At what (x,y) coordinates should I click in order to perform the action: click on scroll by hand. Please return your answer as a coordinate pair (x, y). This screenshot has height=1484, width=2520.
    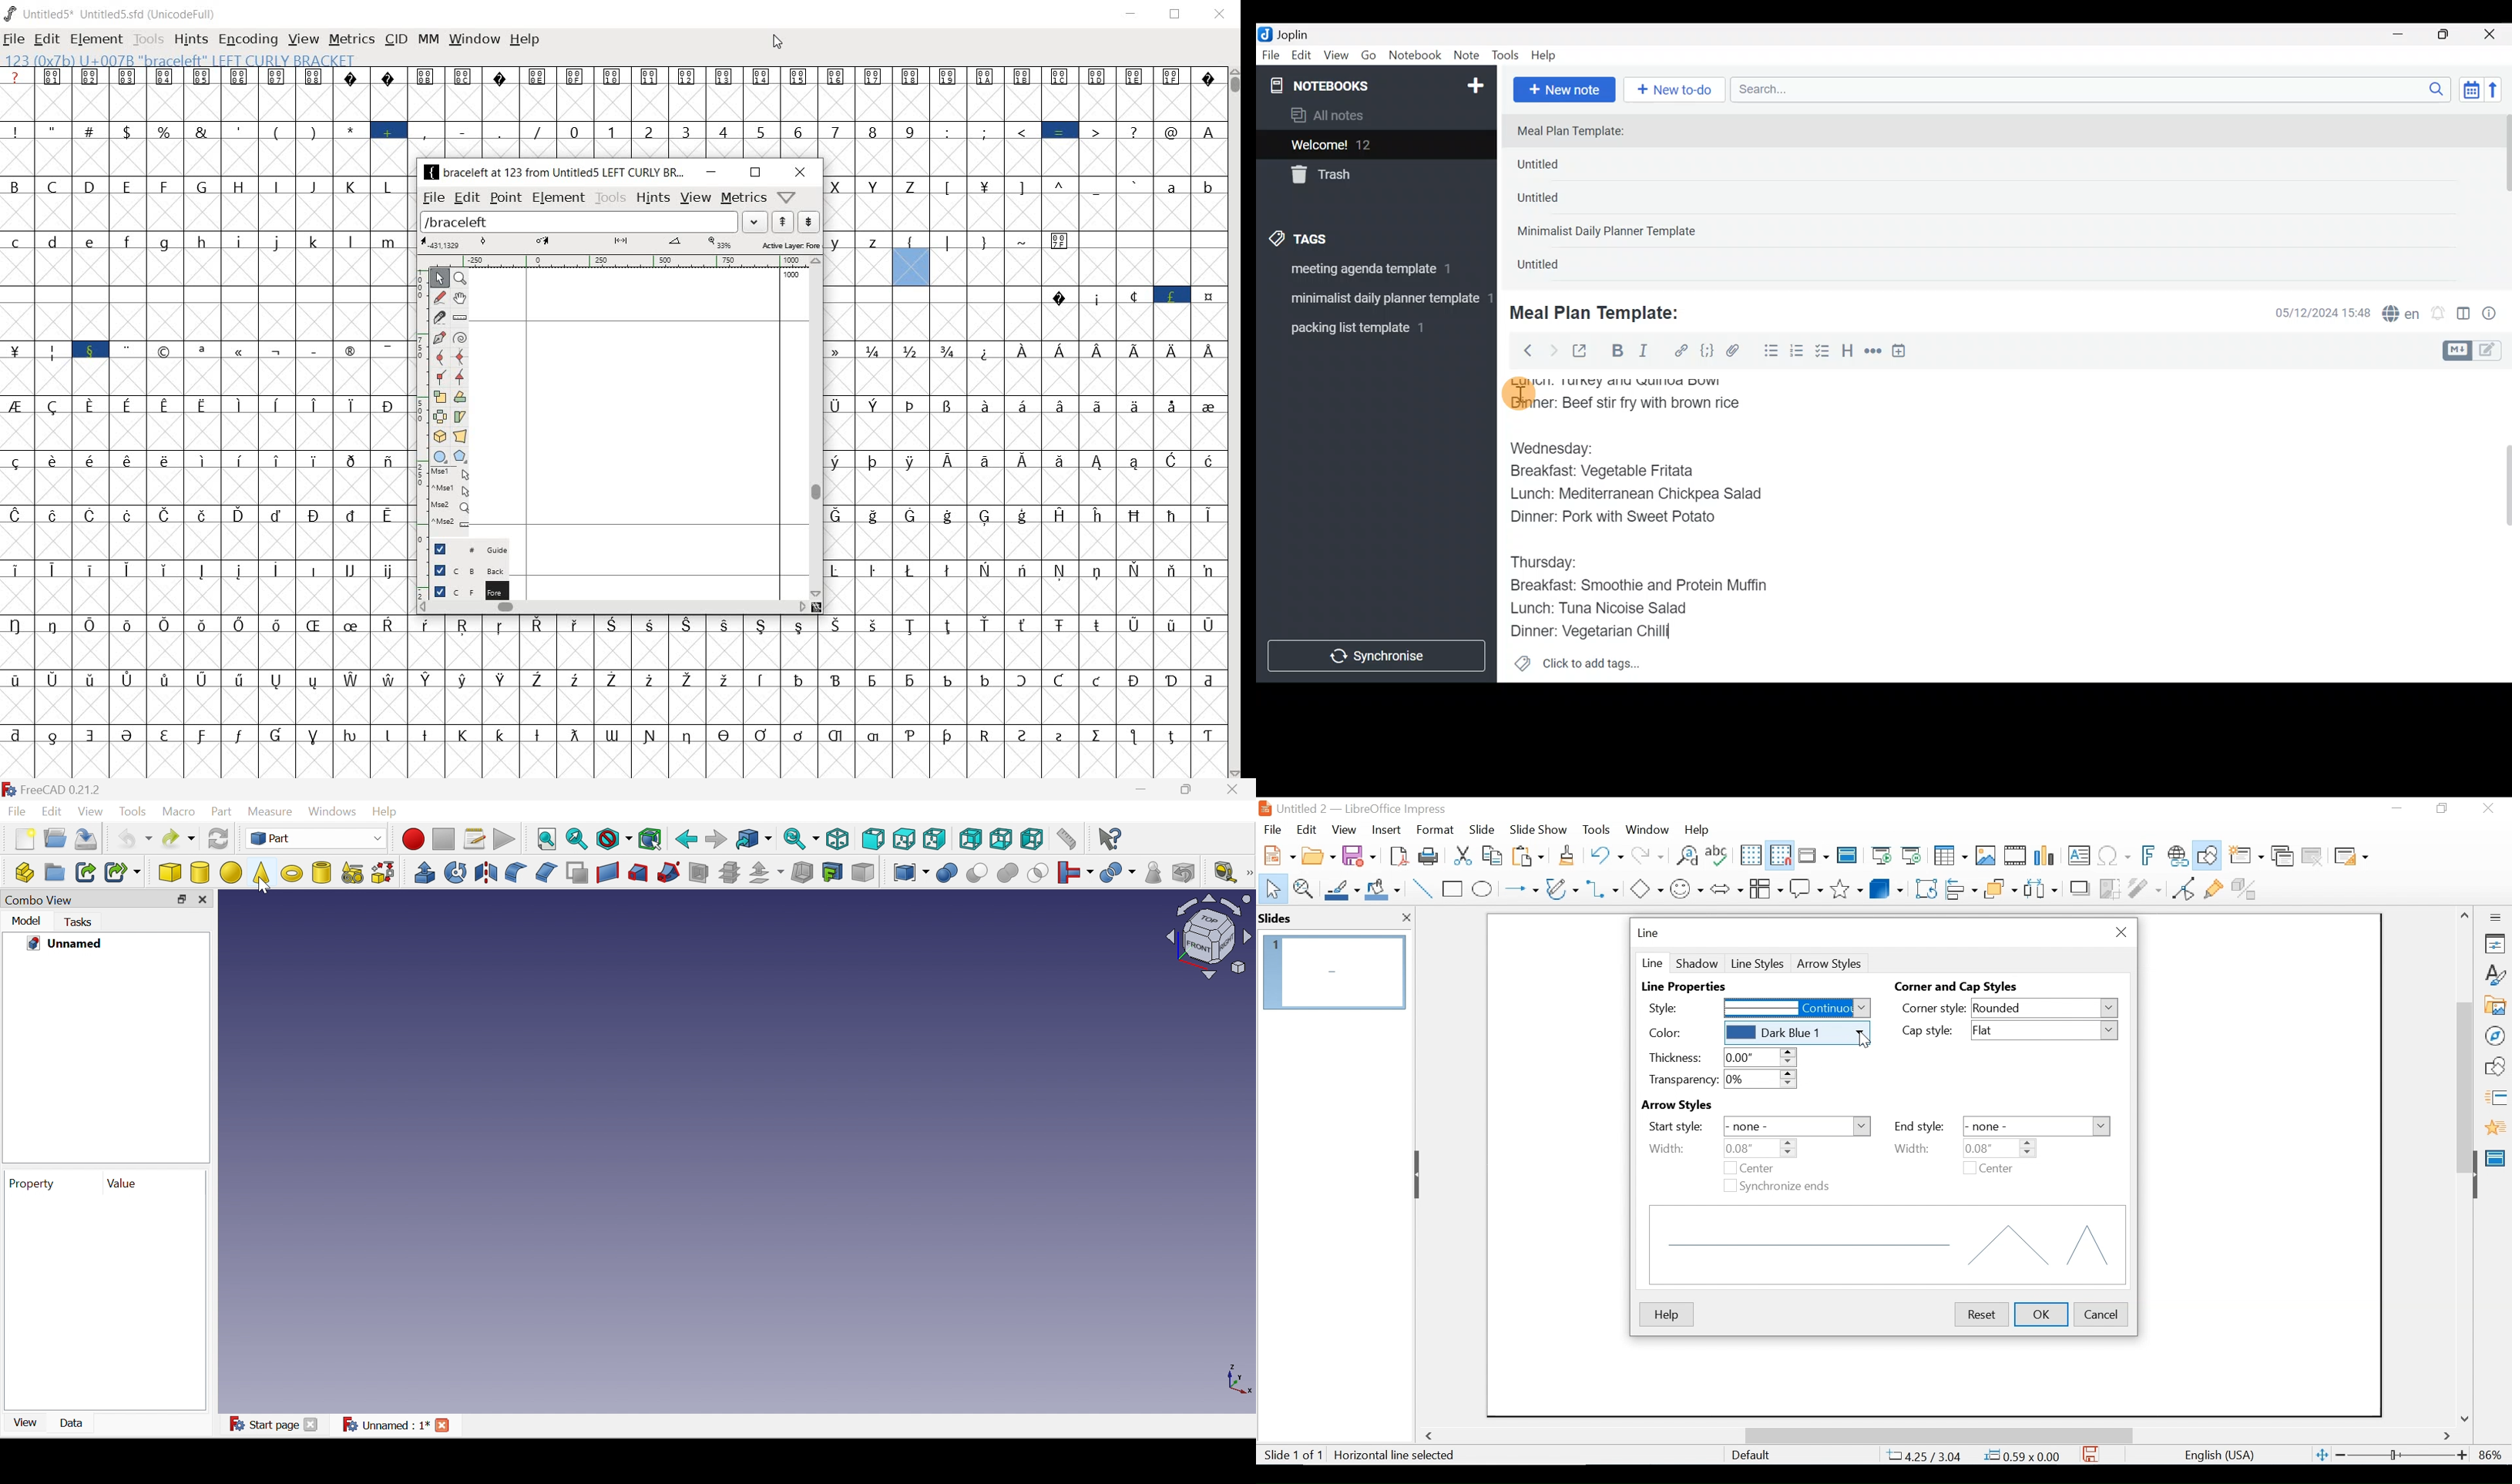
    Looking at the image, I should click on (461, 298).